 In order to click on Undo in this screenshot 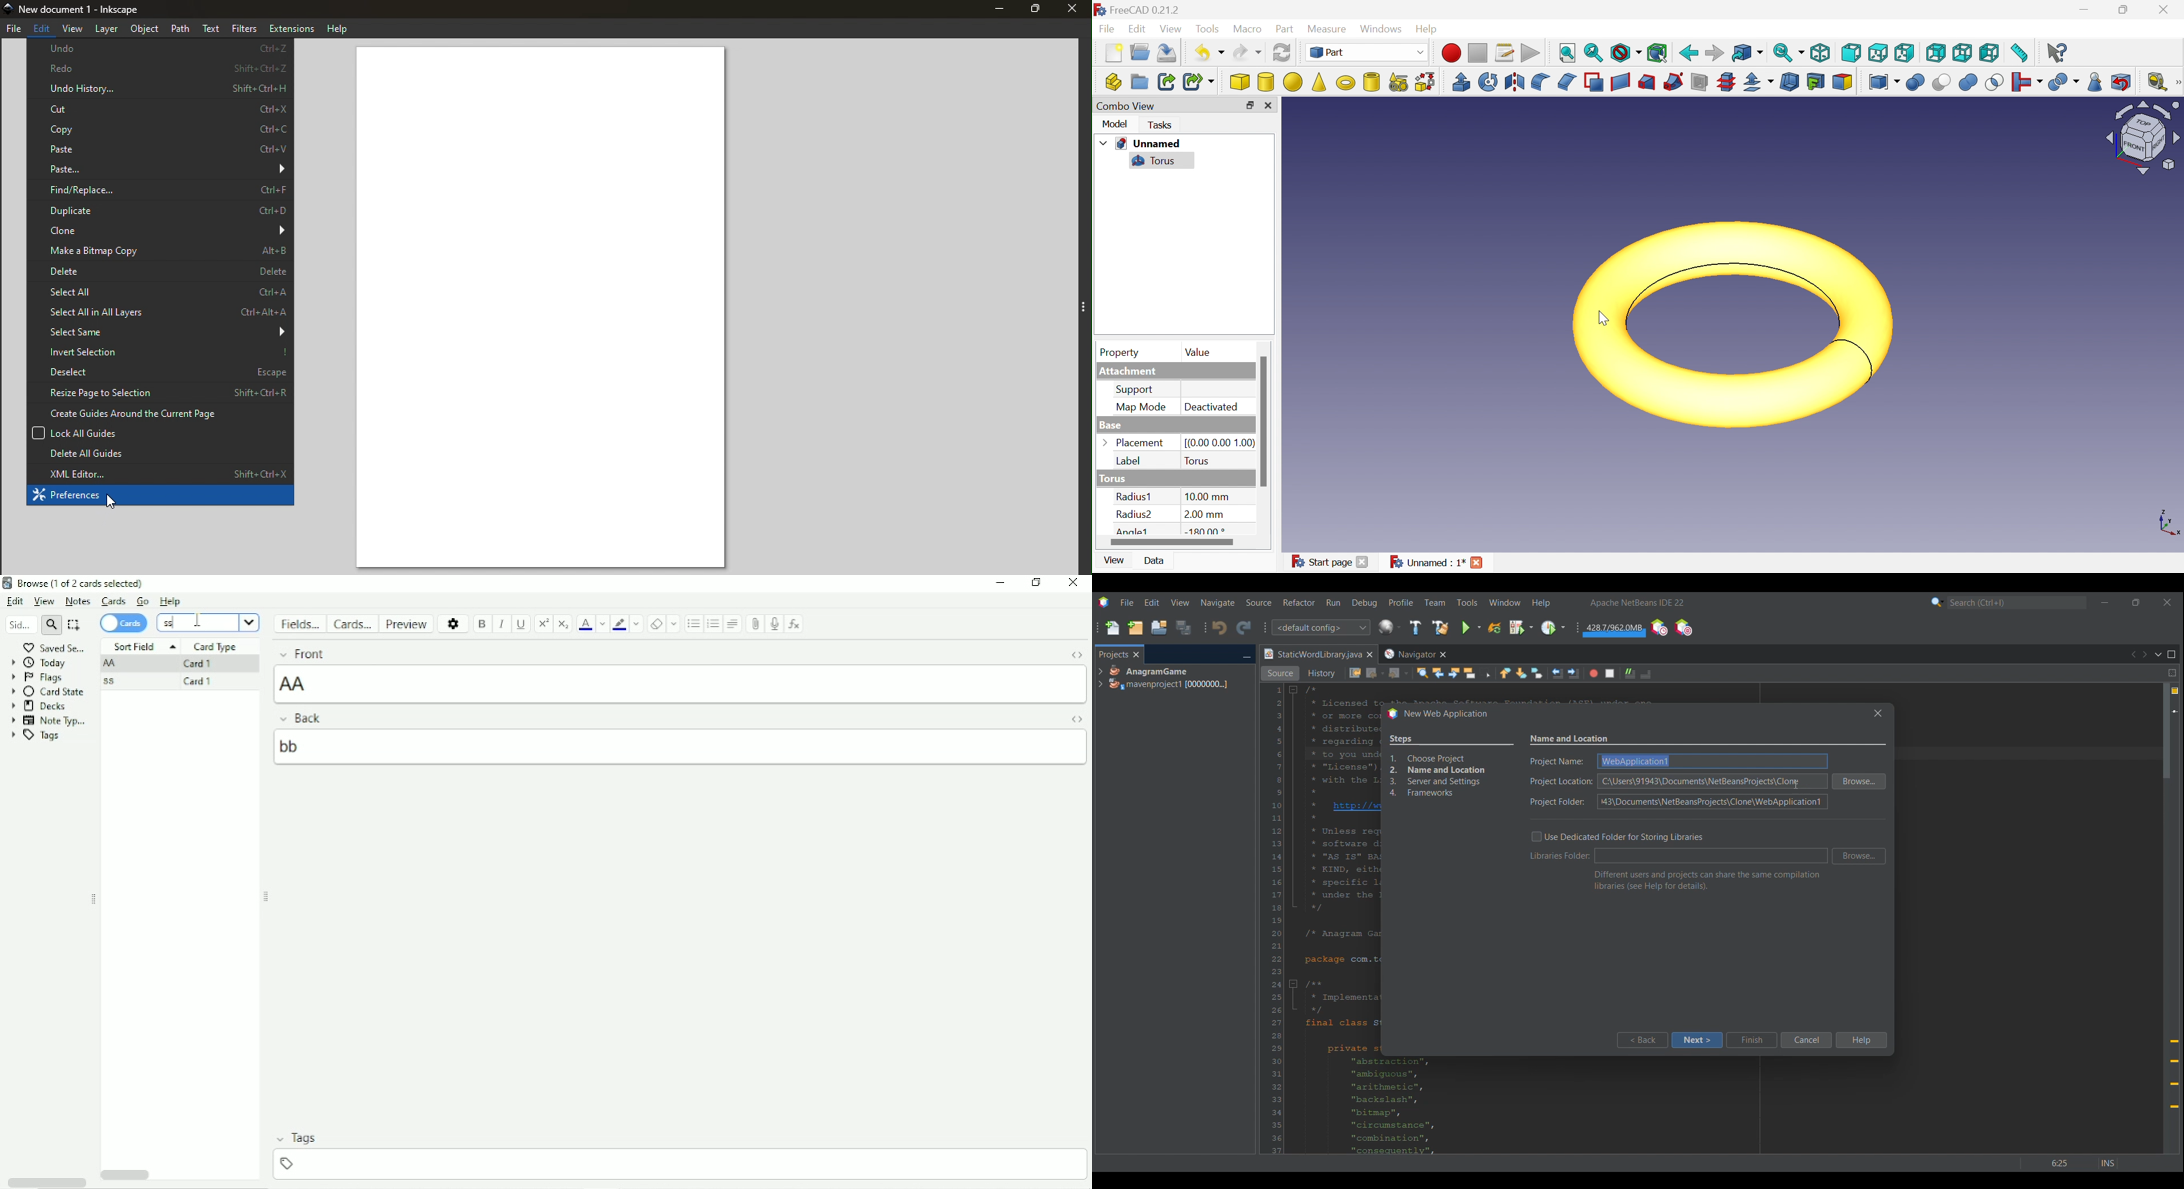, I will do `click(1210, 53)`.